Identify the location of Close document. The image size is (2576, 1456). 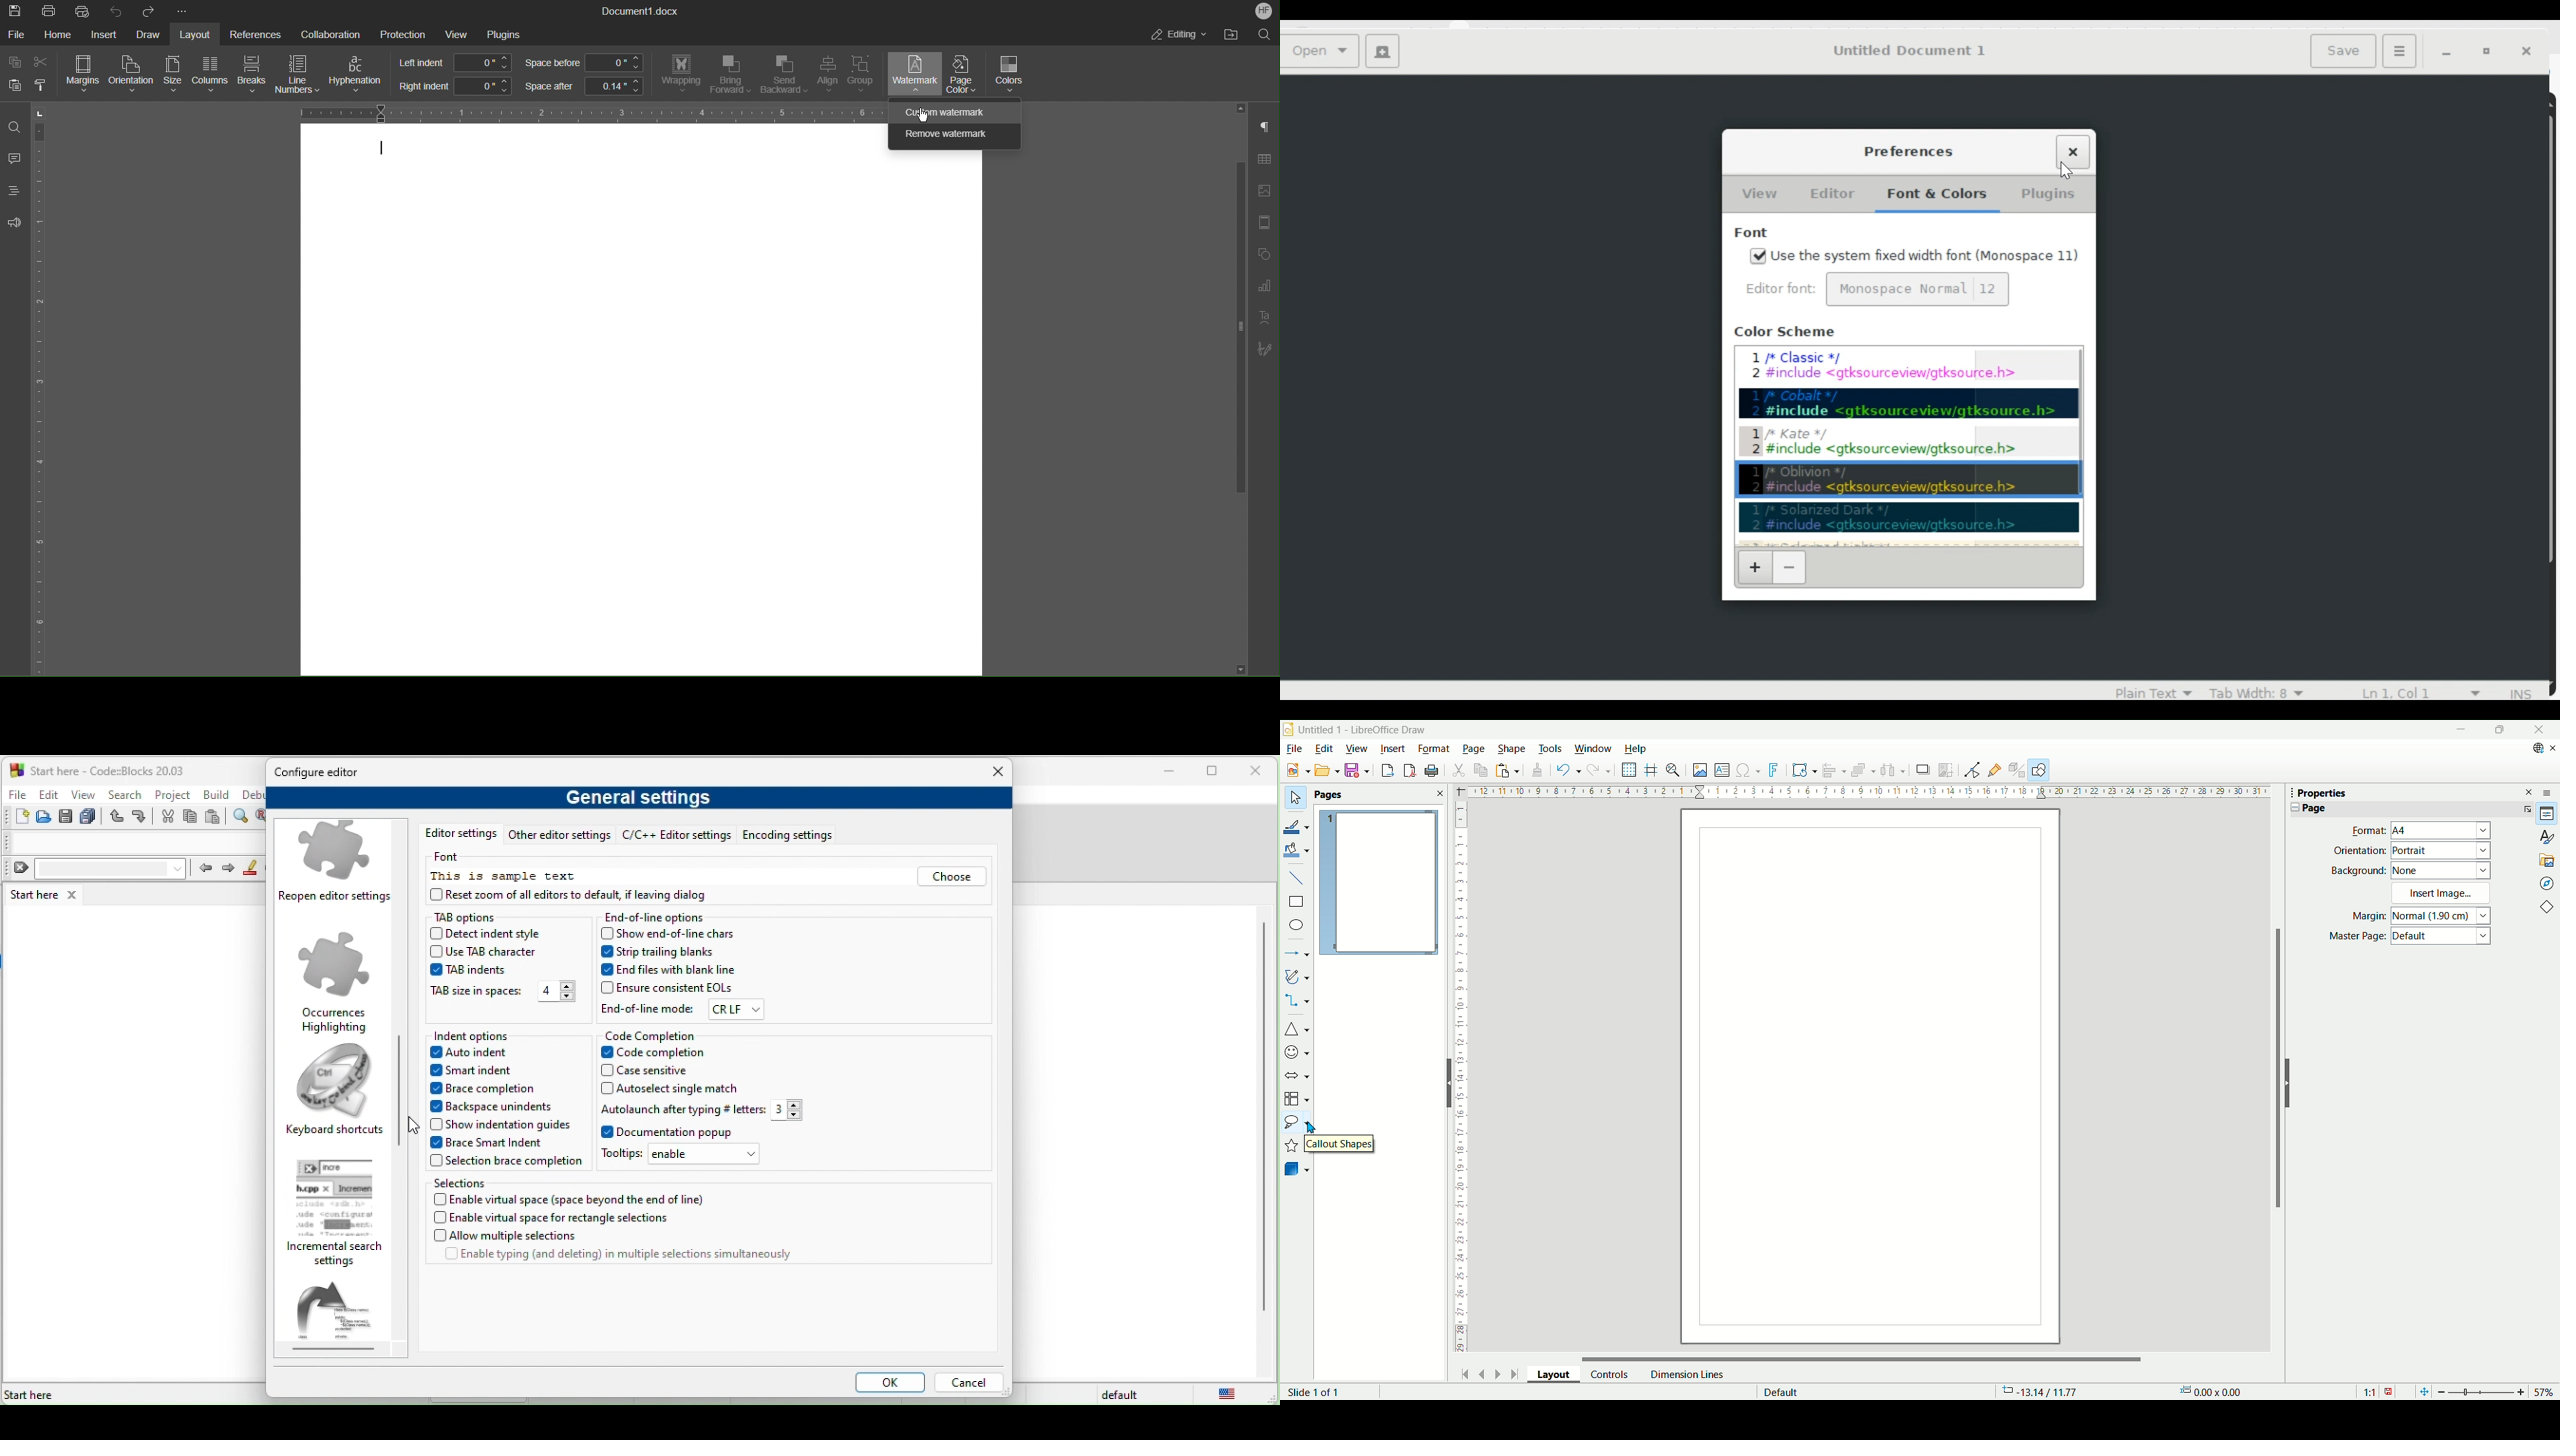
(2552, 748).